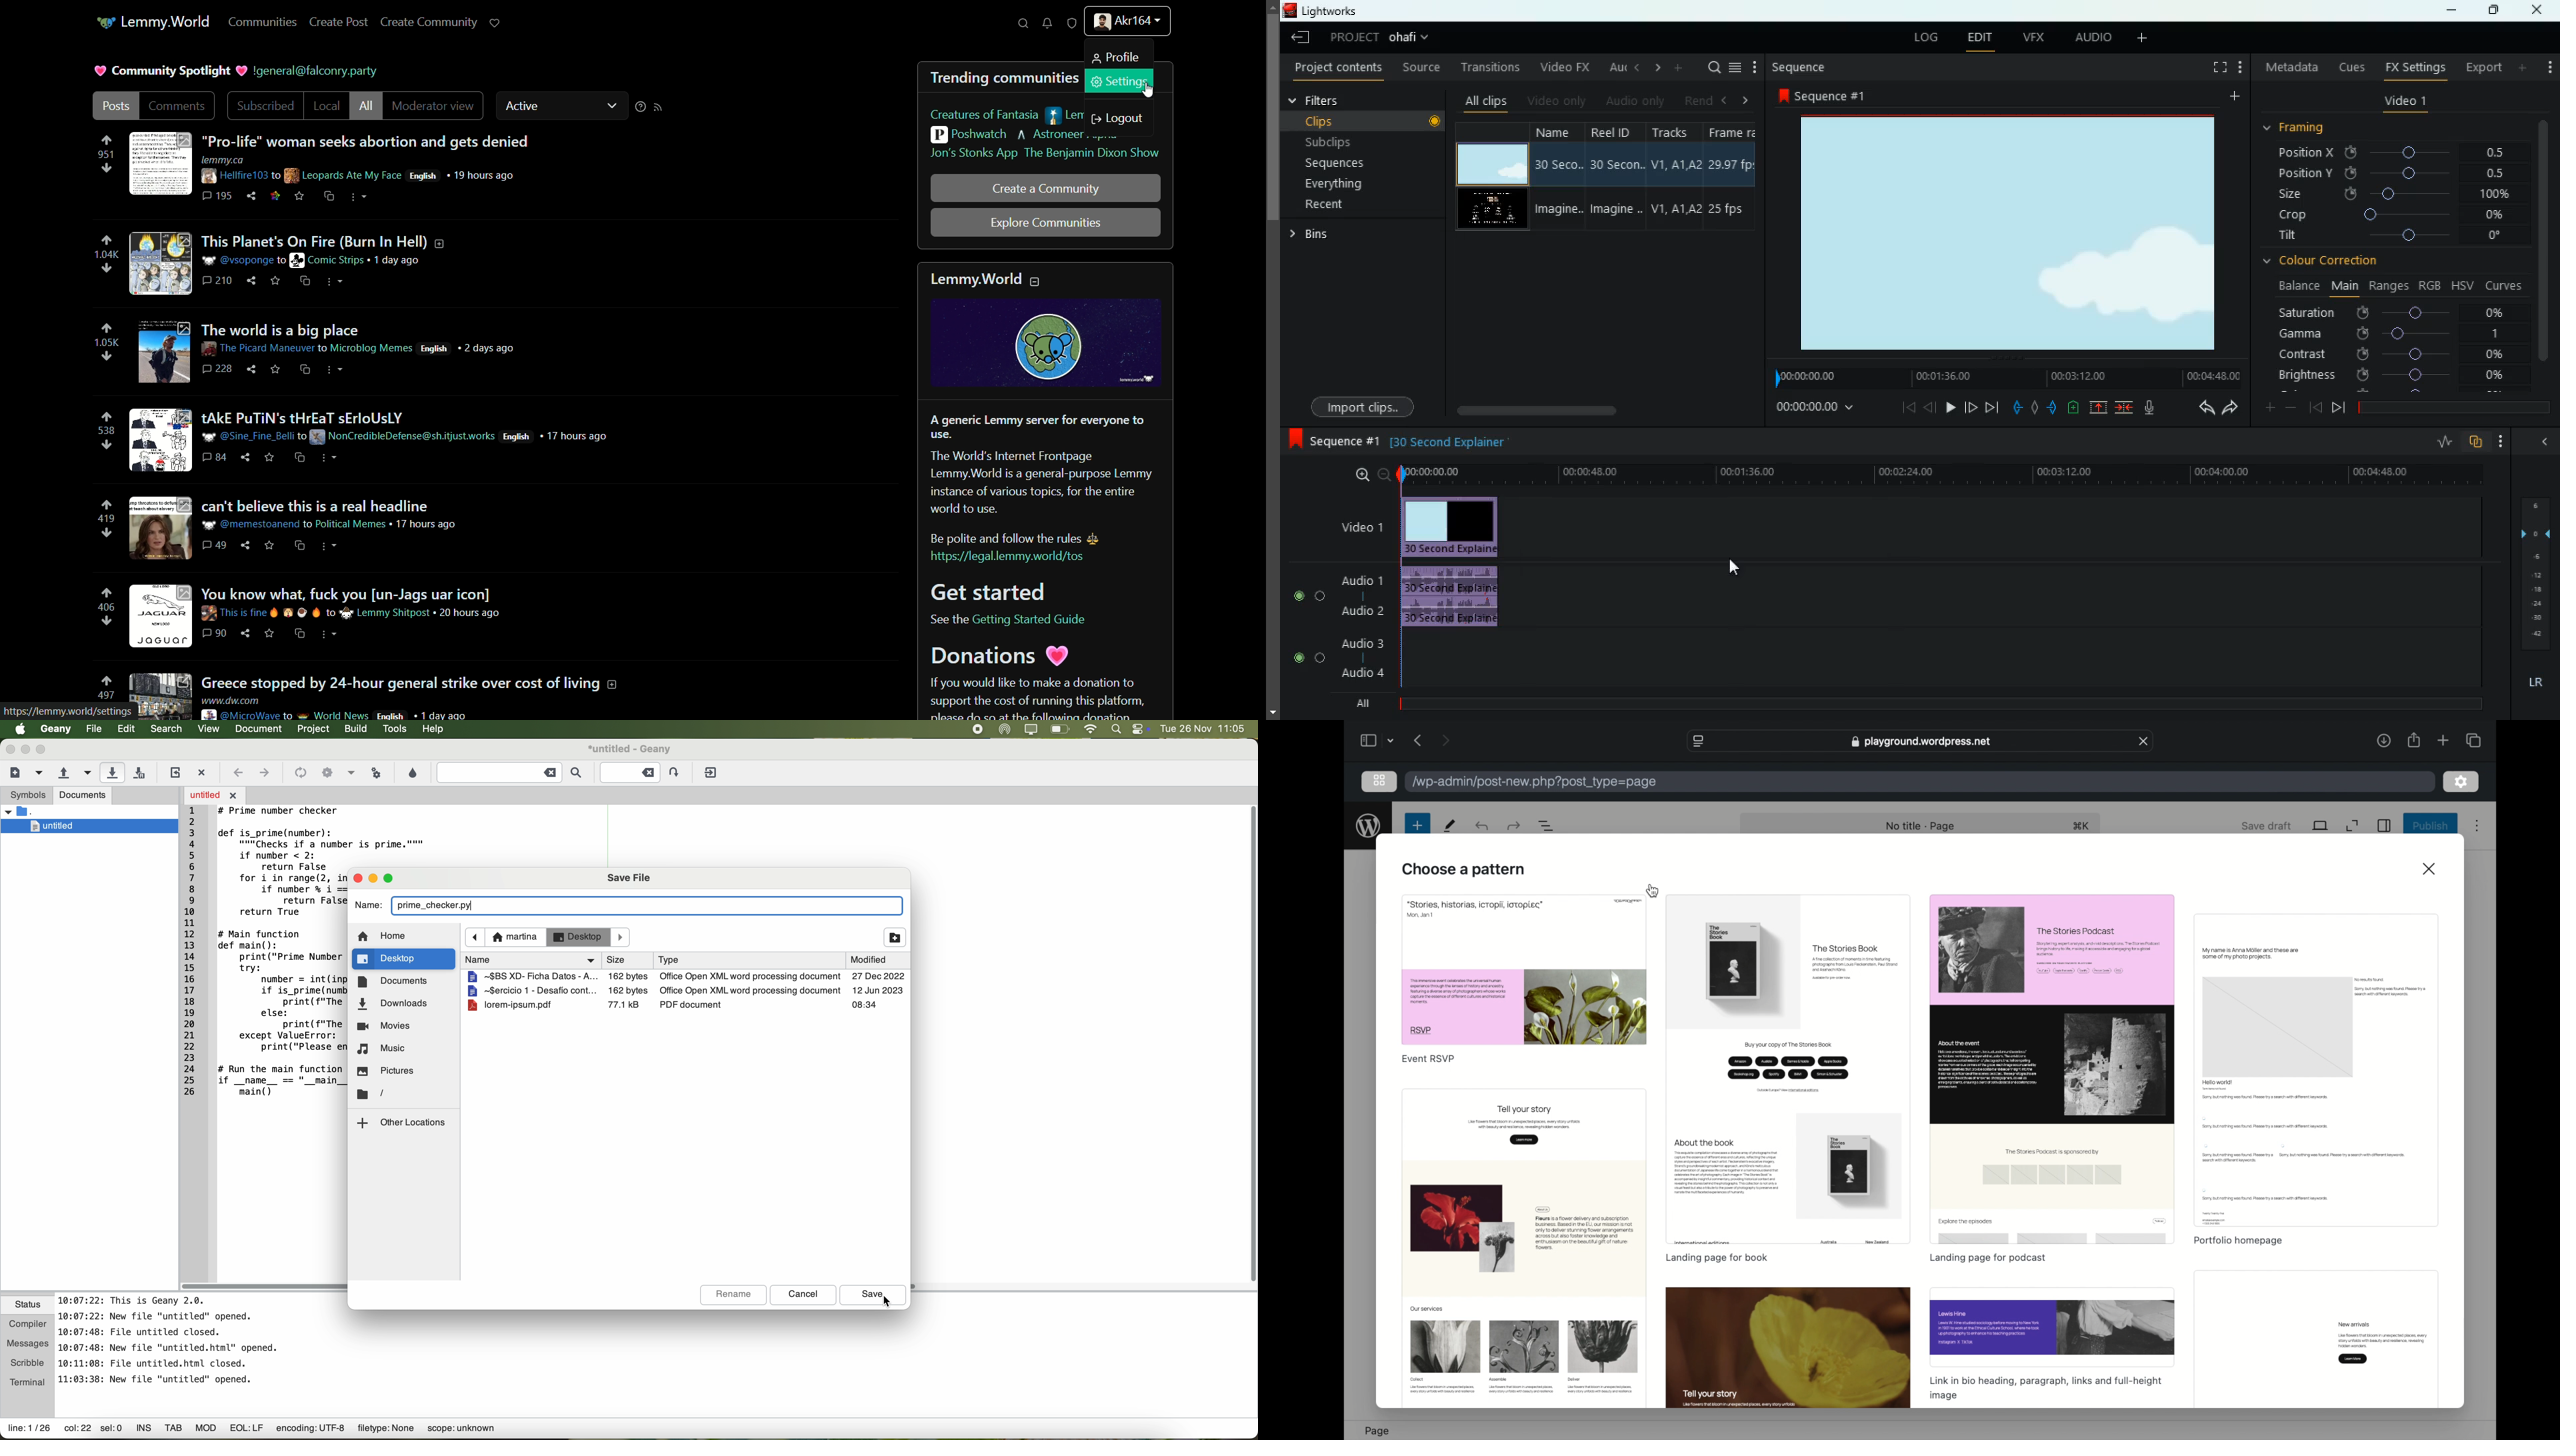 This screenshot has width=2576, height=1456. I want to click on all clips, so click(1483, 101).